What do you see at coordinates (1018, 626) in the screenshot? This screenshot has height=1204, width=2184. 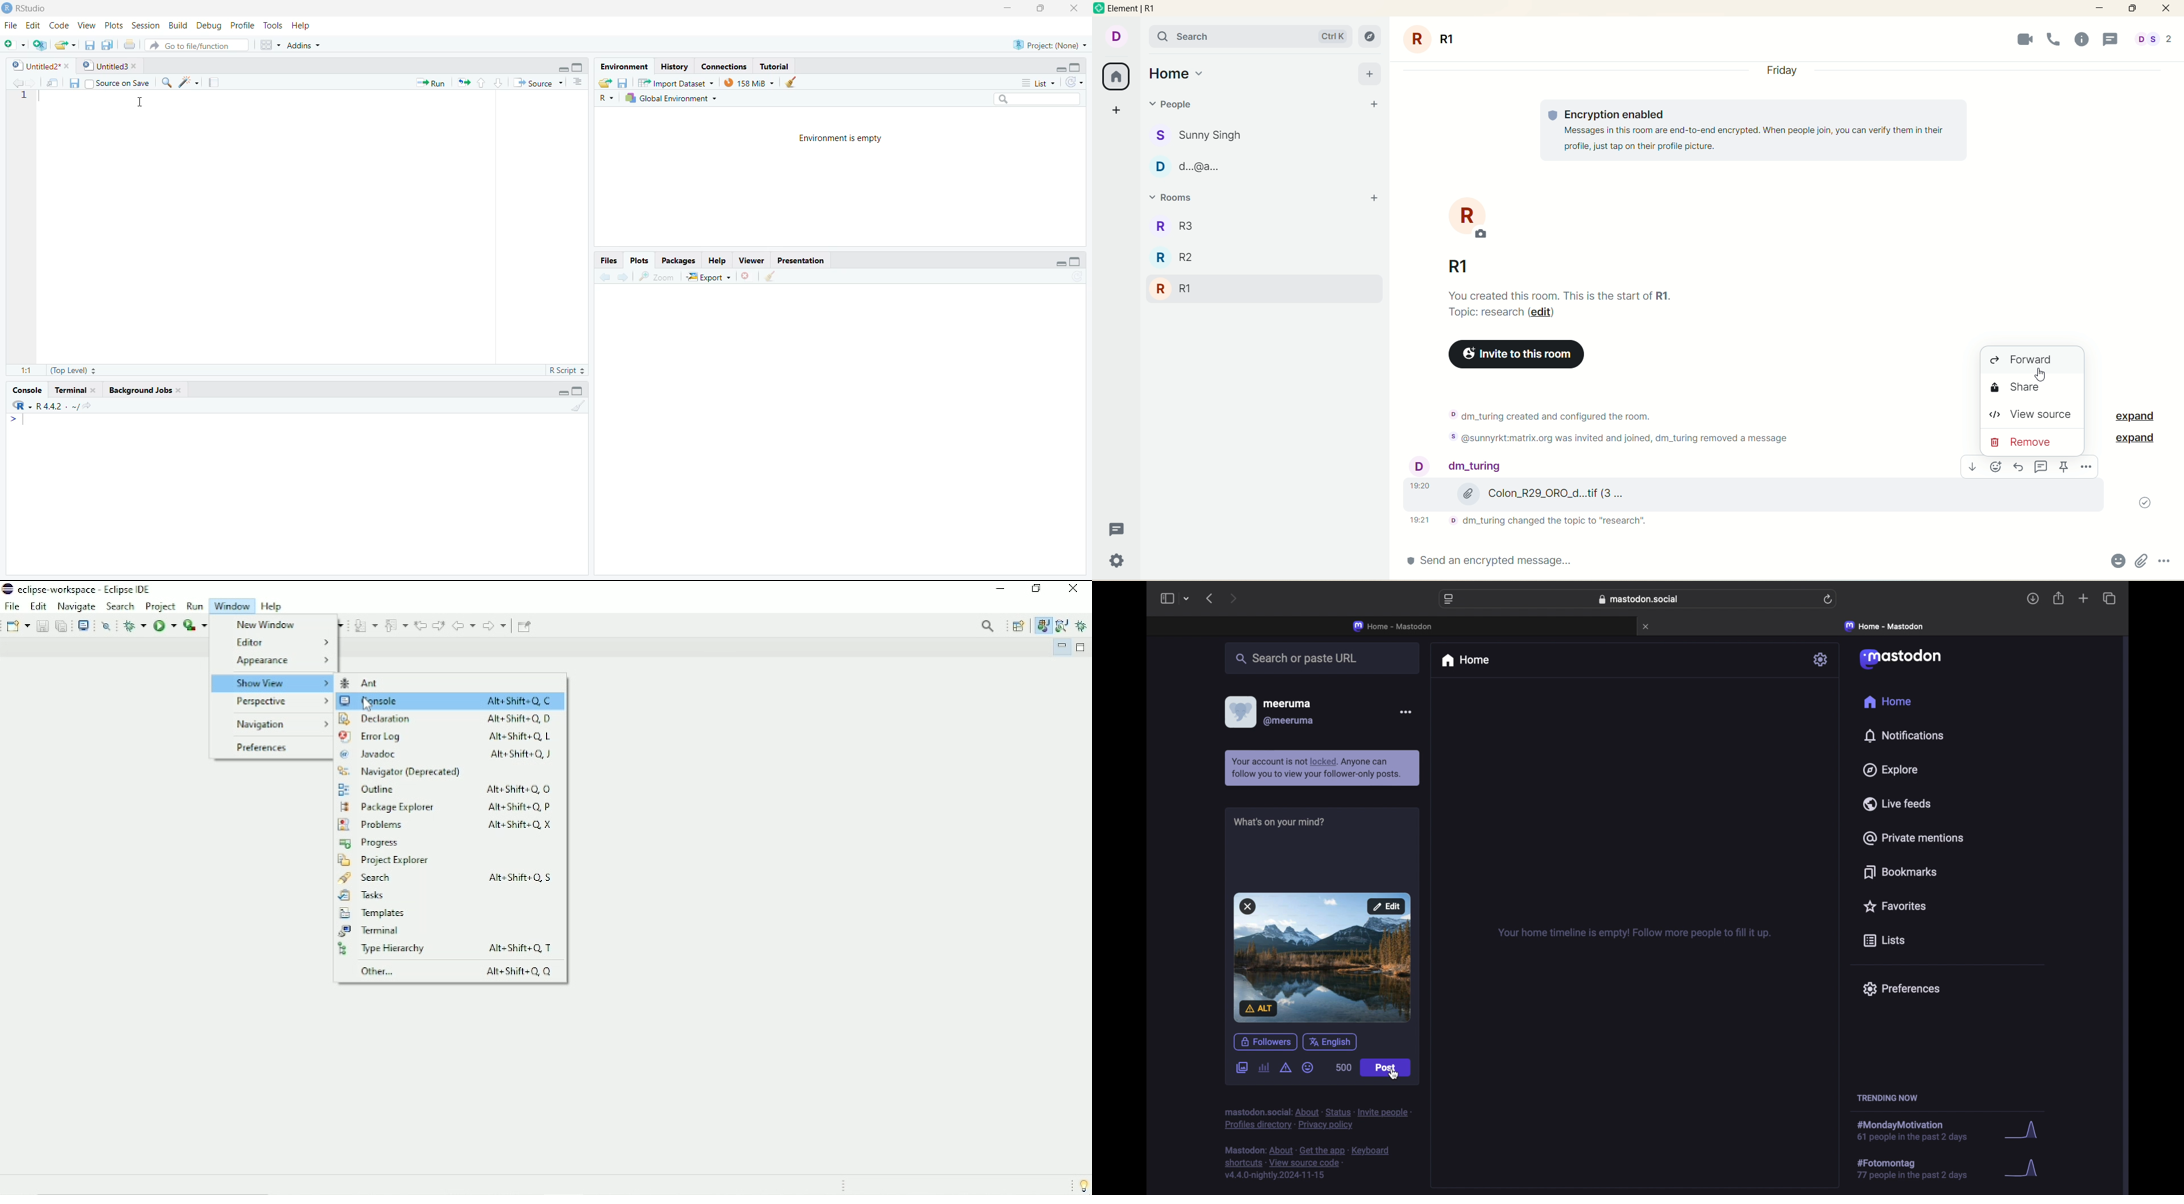 I see `Open Perspective` at bounding box center [1018, 626].